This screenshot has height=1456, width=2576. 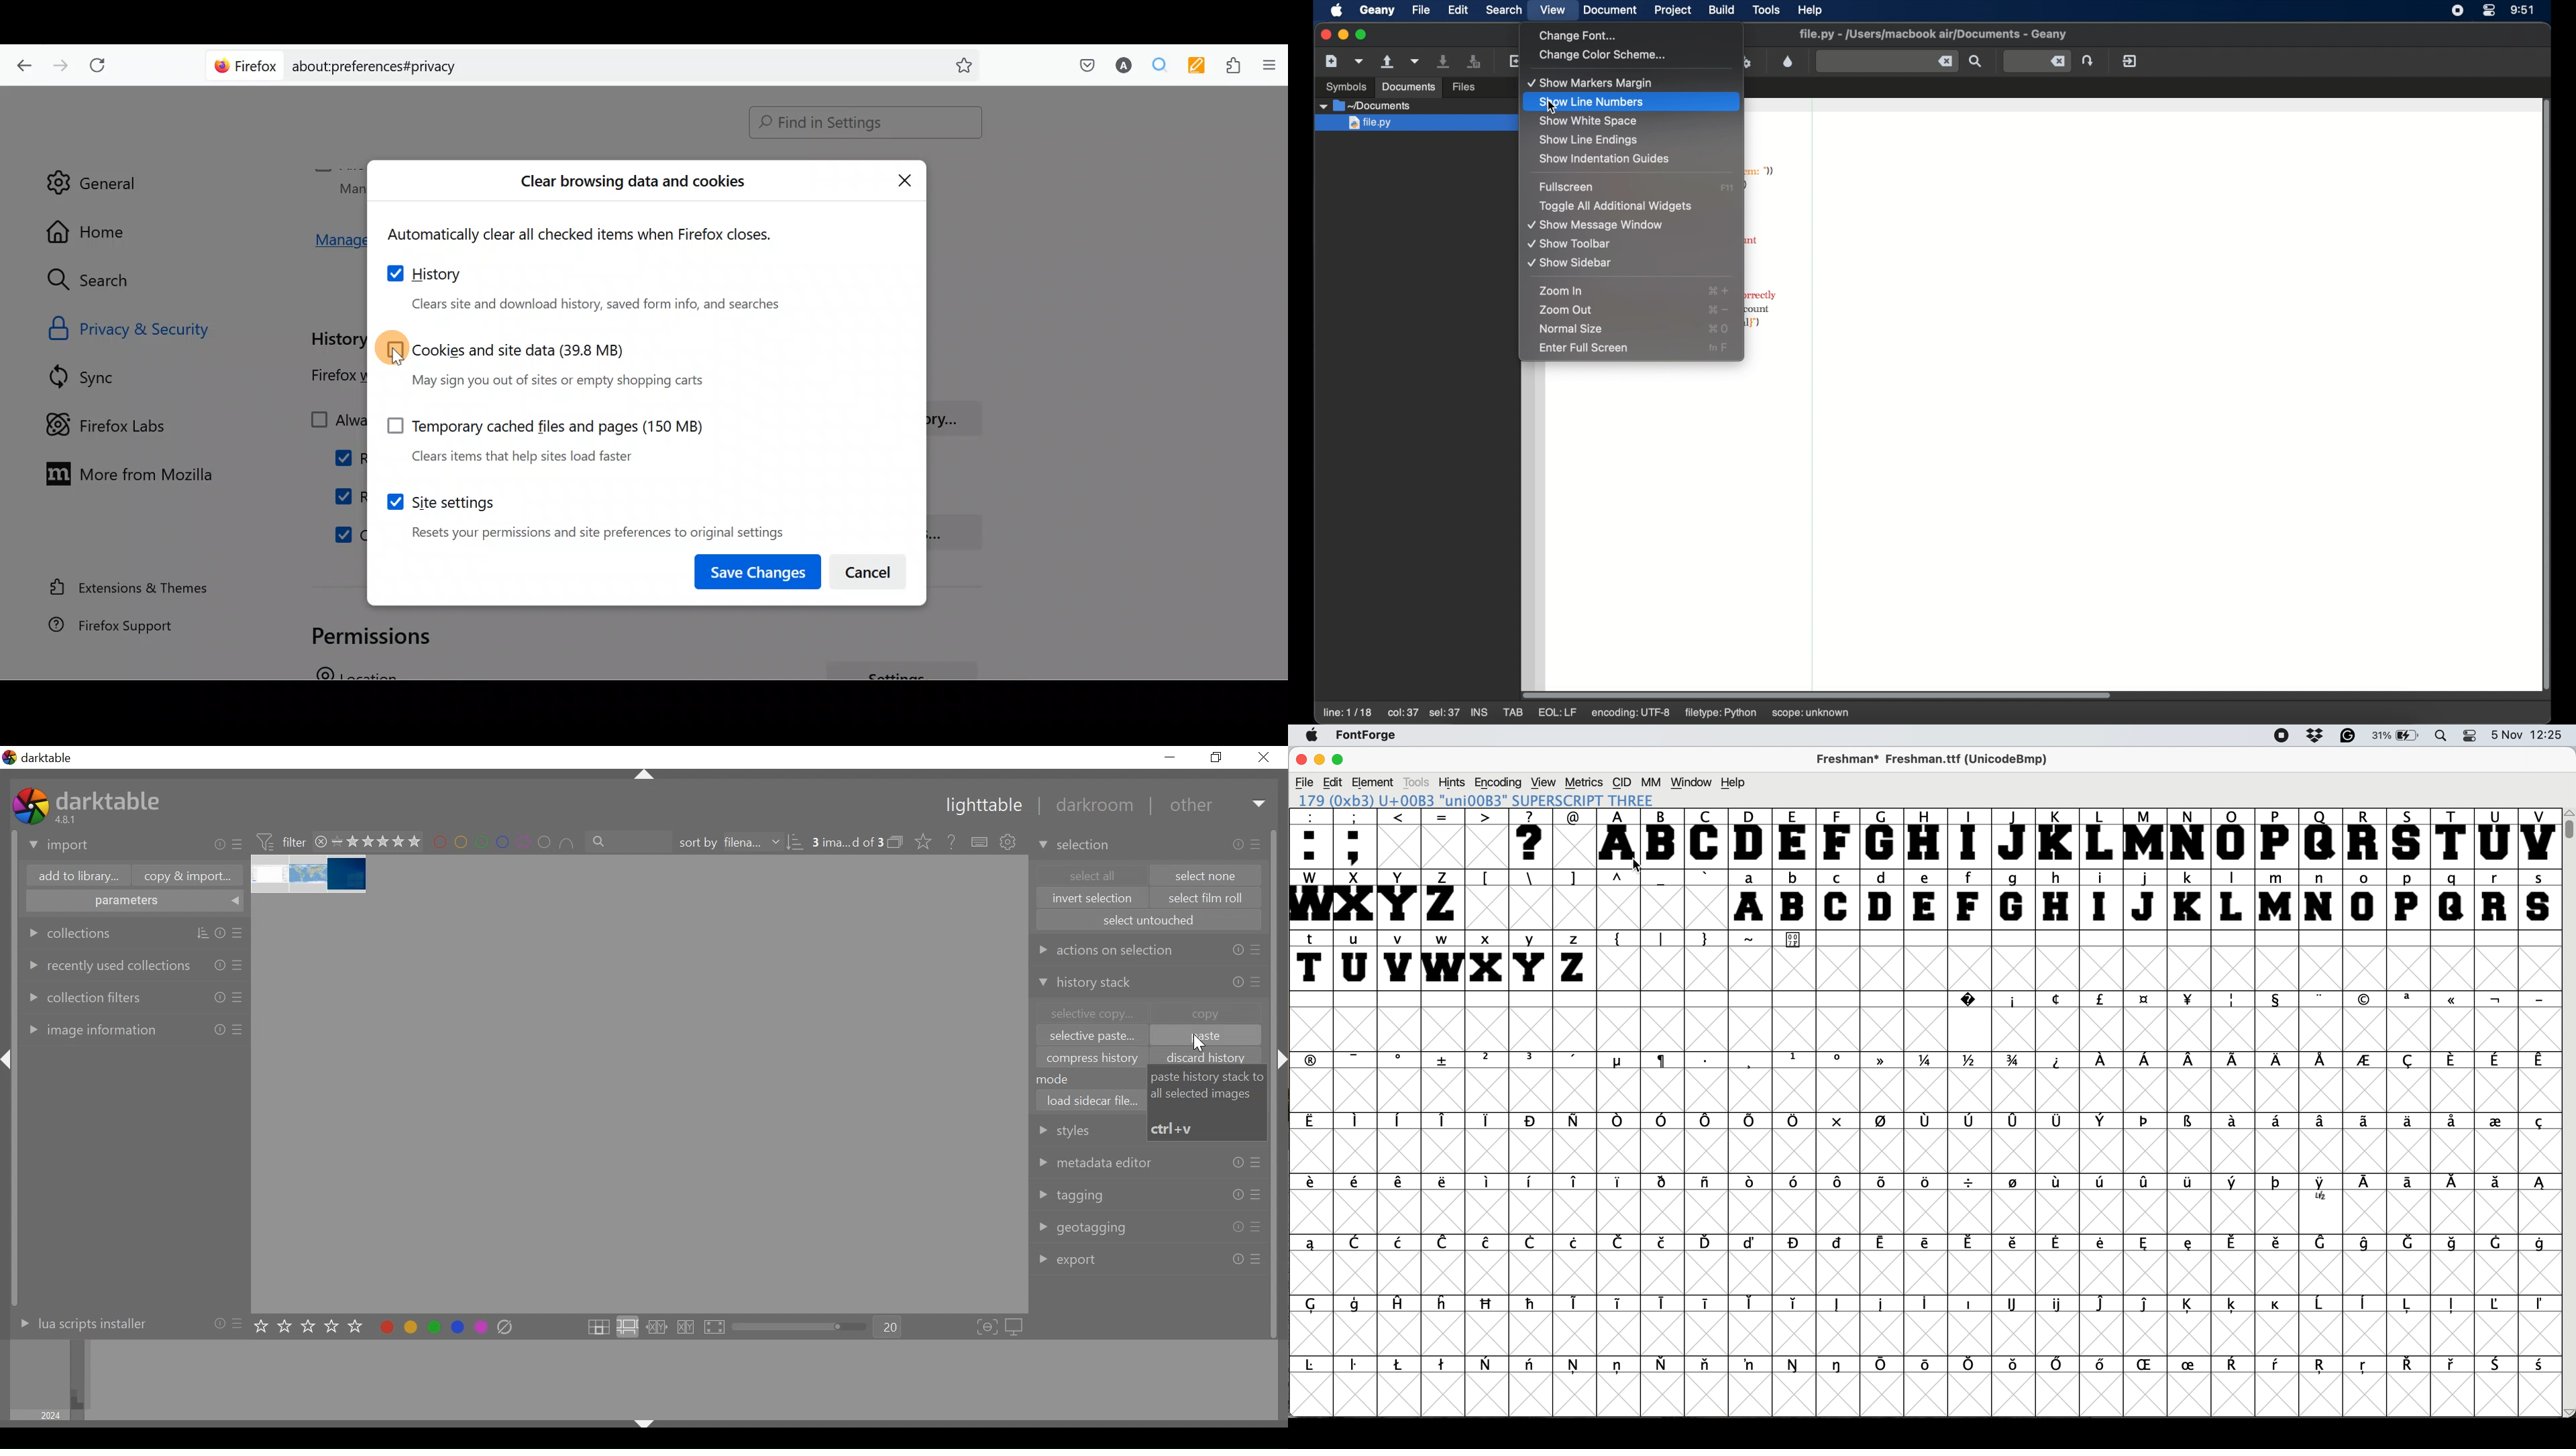 What do you see at coordinates (1926, 899) in the screenshot?
I see `e` at bounding box center [1926, 899].